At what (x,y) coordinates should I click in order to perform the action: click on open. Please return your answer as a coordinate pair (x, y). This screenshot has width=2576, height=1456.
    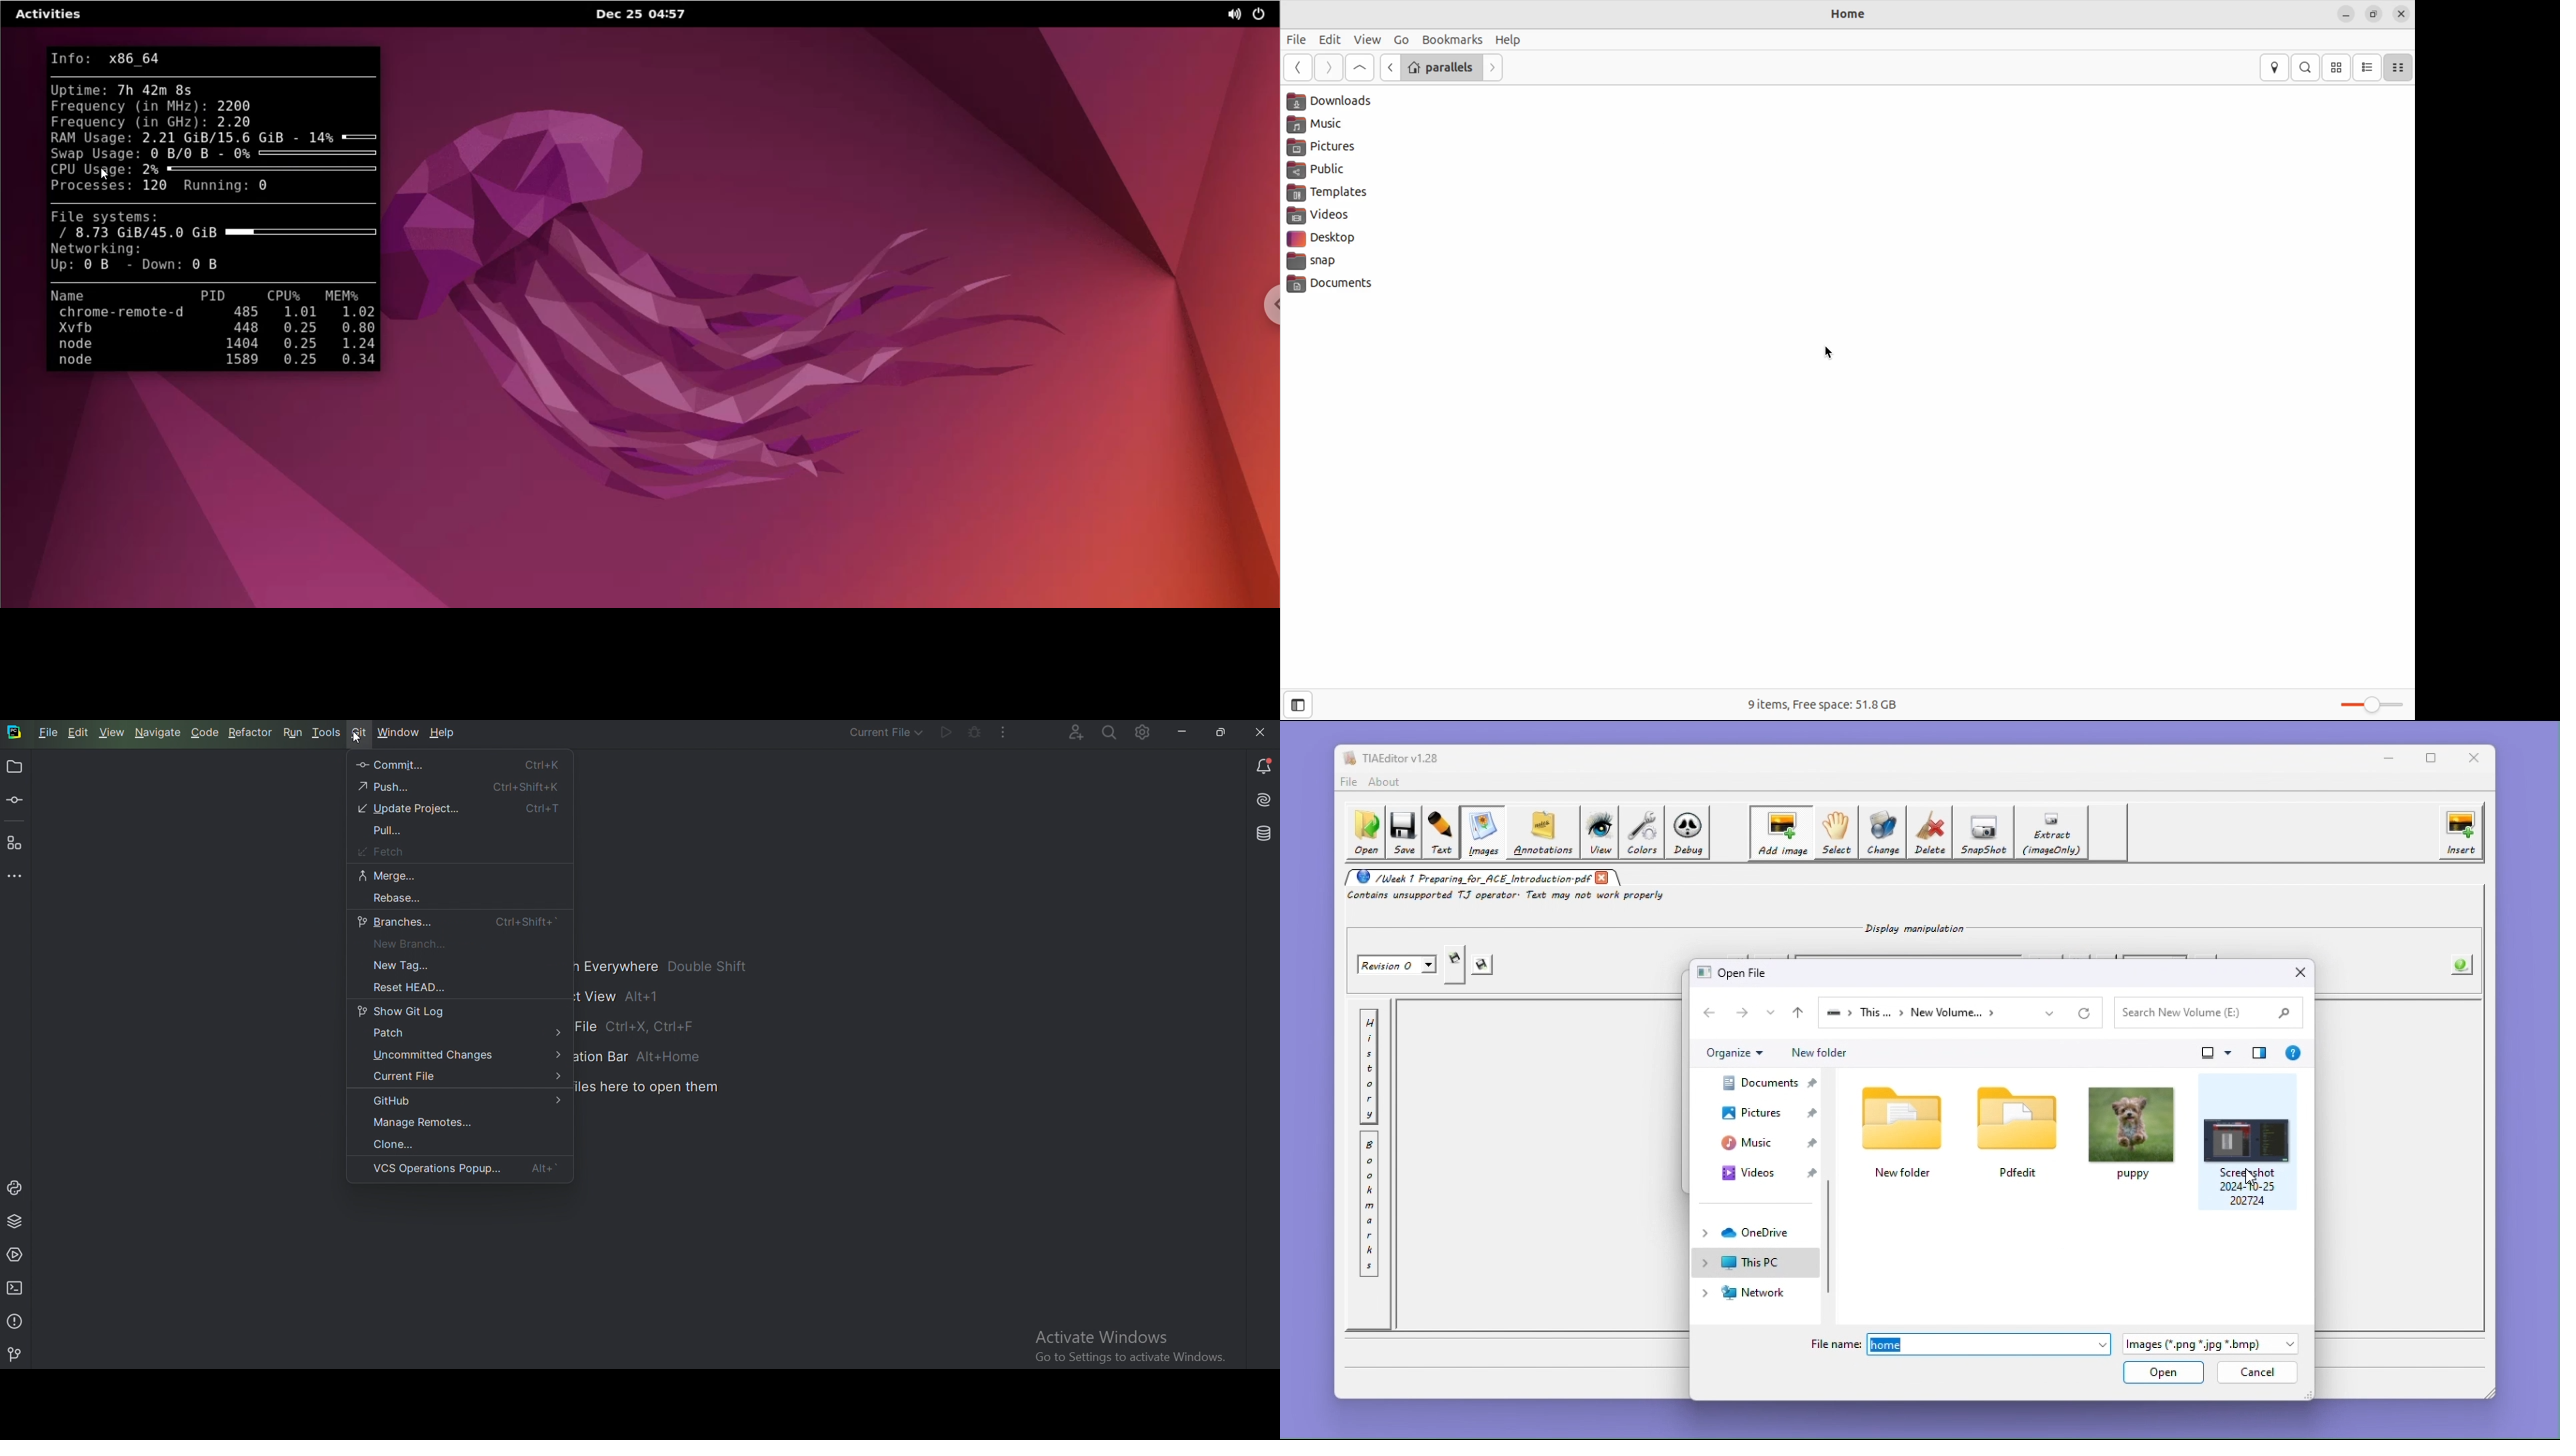
    Looking at the image, I should click on (2164, 1374).